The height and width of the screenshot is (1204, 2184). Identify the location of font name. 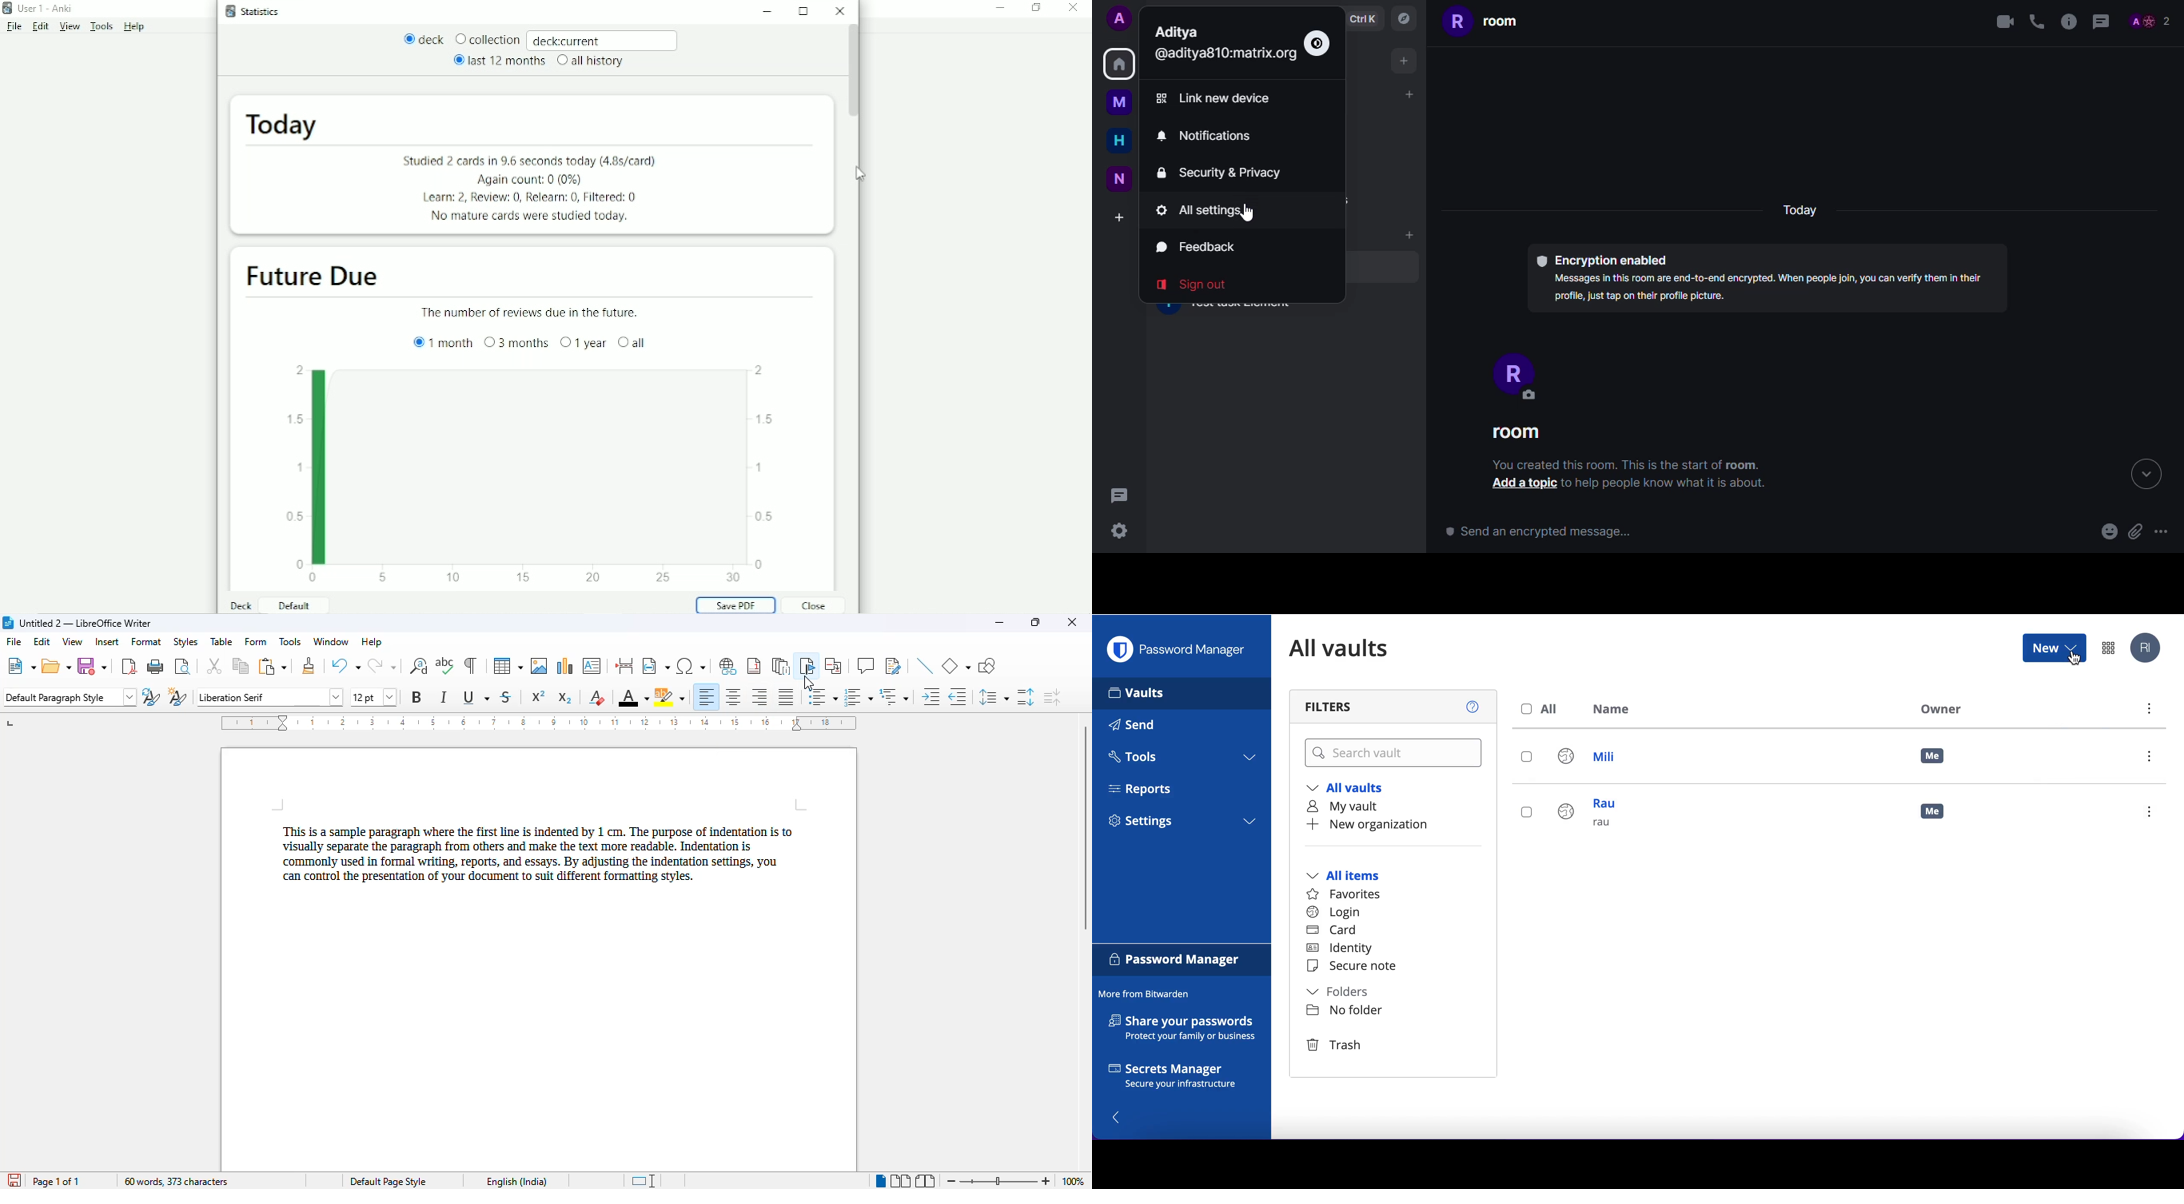
(271, 696).